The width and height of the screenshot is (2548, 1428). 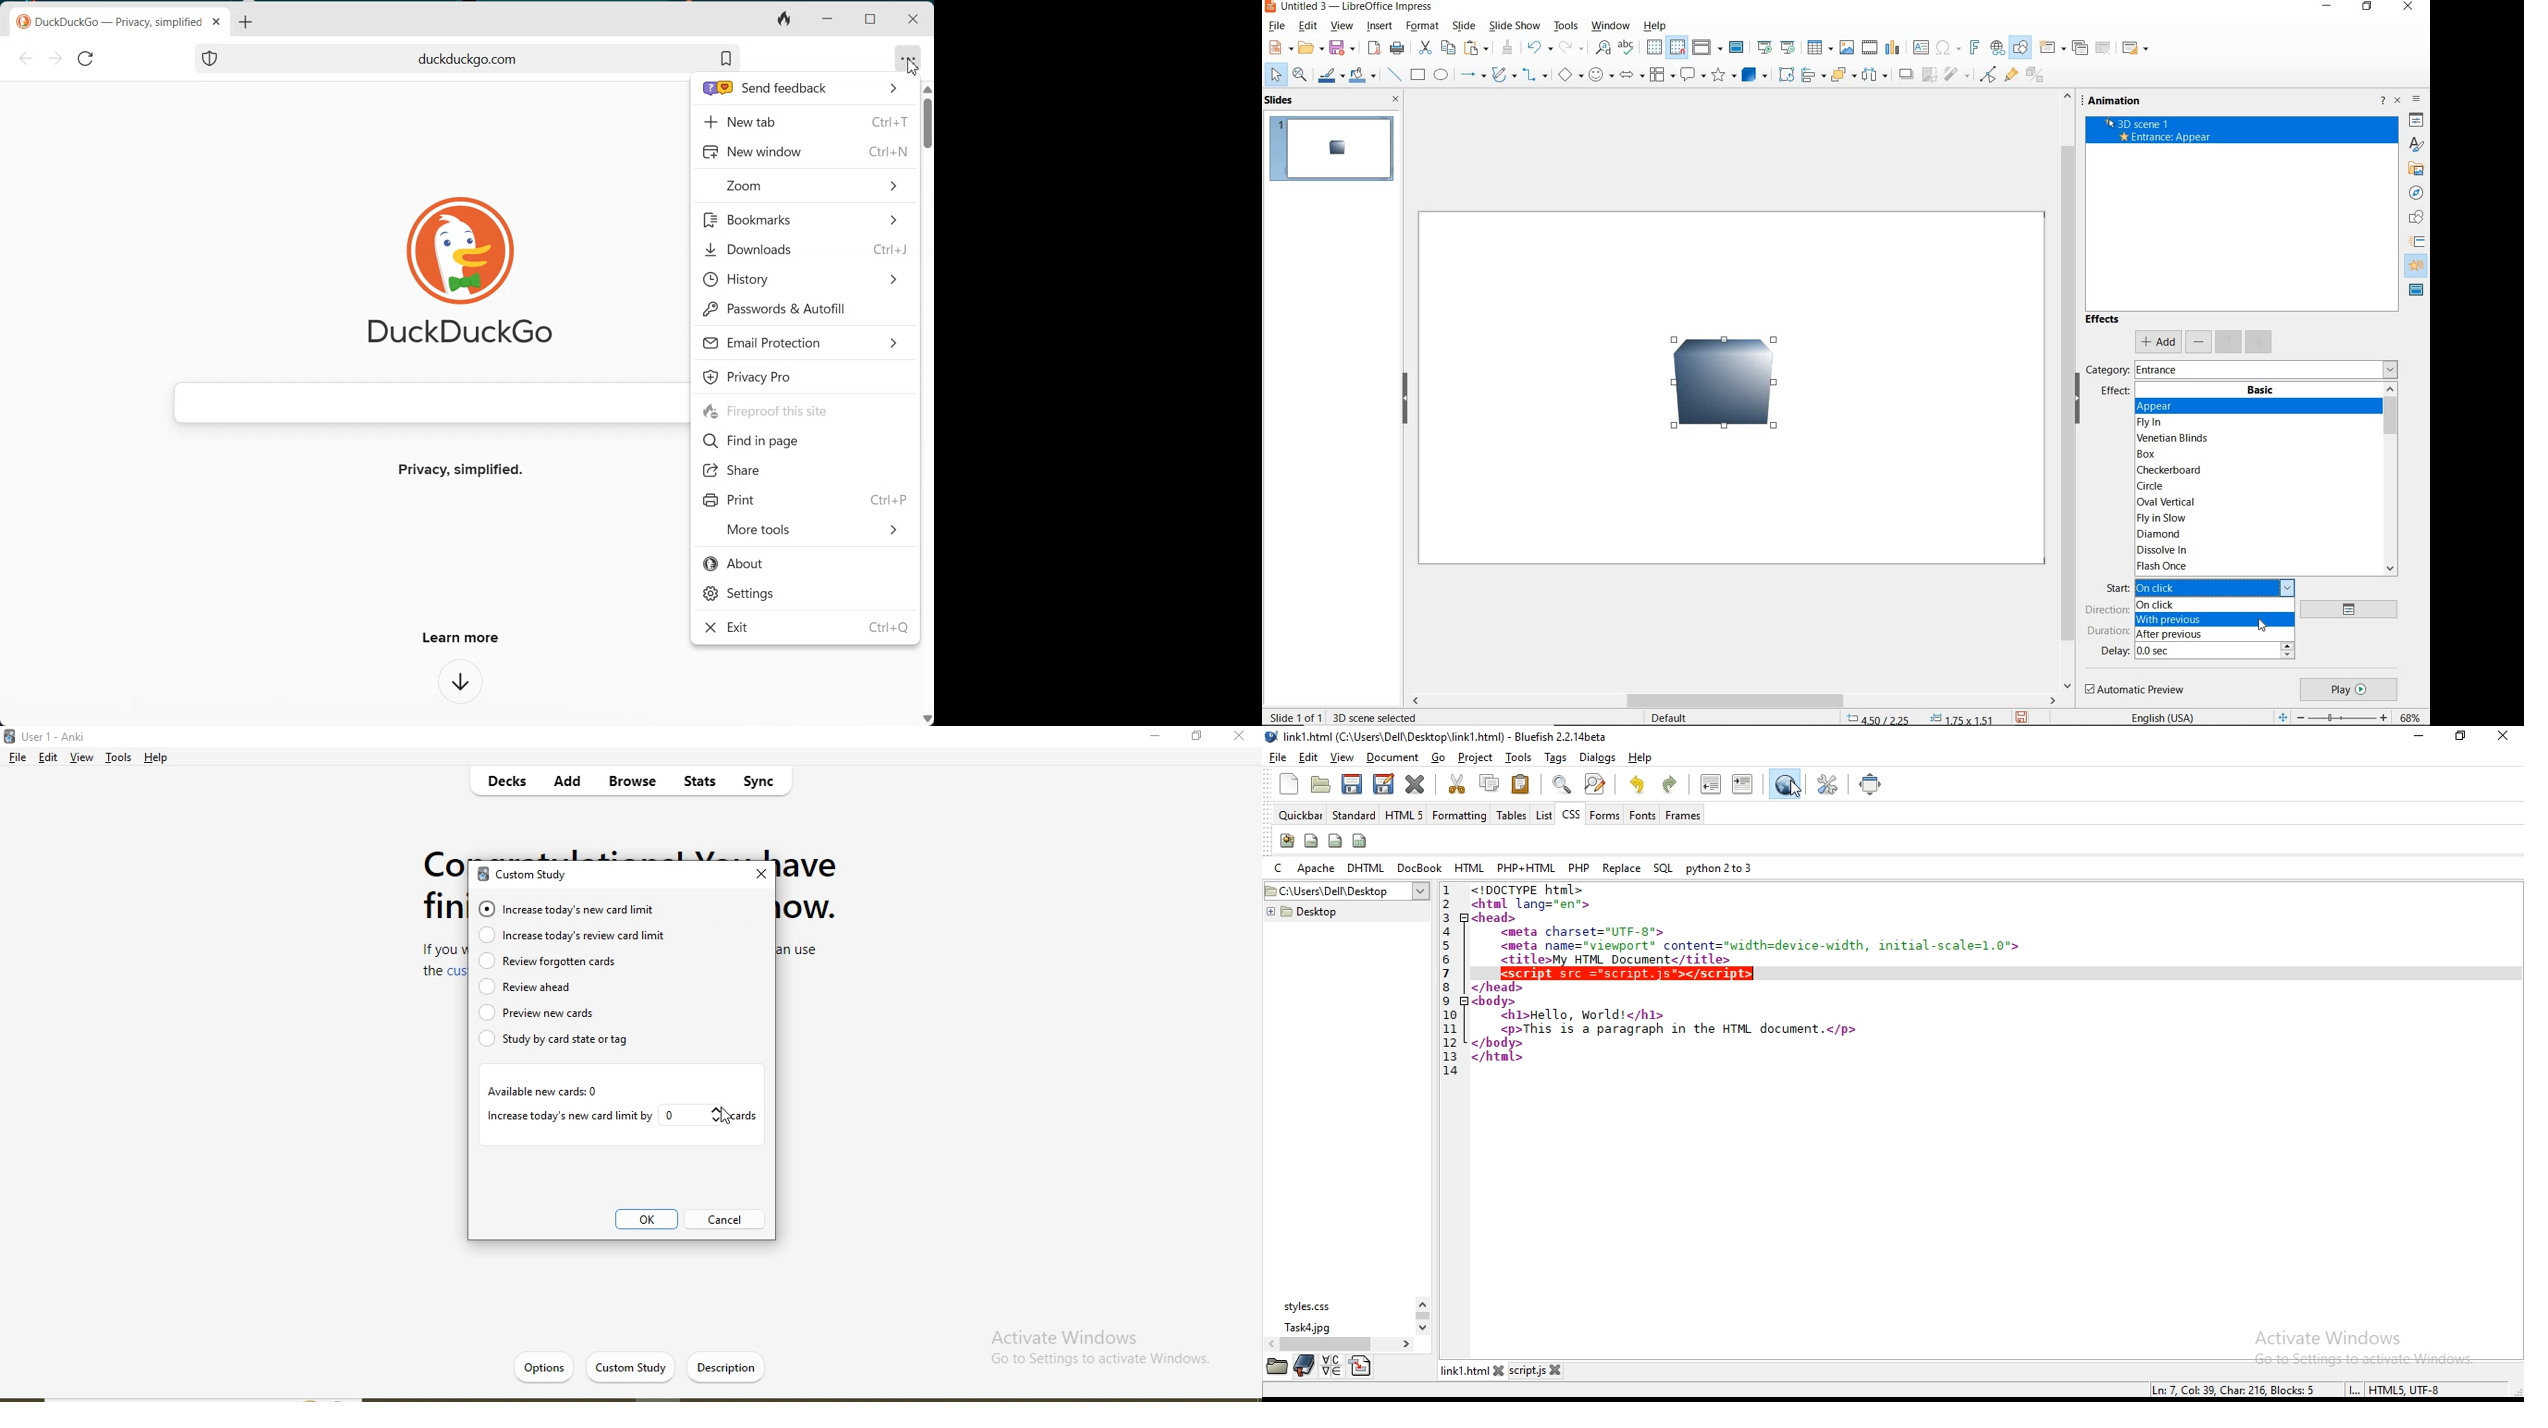 I want to click on select, so click(x=1274, y=74).